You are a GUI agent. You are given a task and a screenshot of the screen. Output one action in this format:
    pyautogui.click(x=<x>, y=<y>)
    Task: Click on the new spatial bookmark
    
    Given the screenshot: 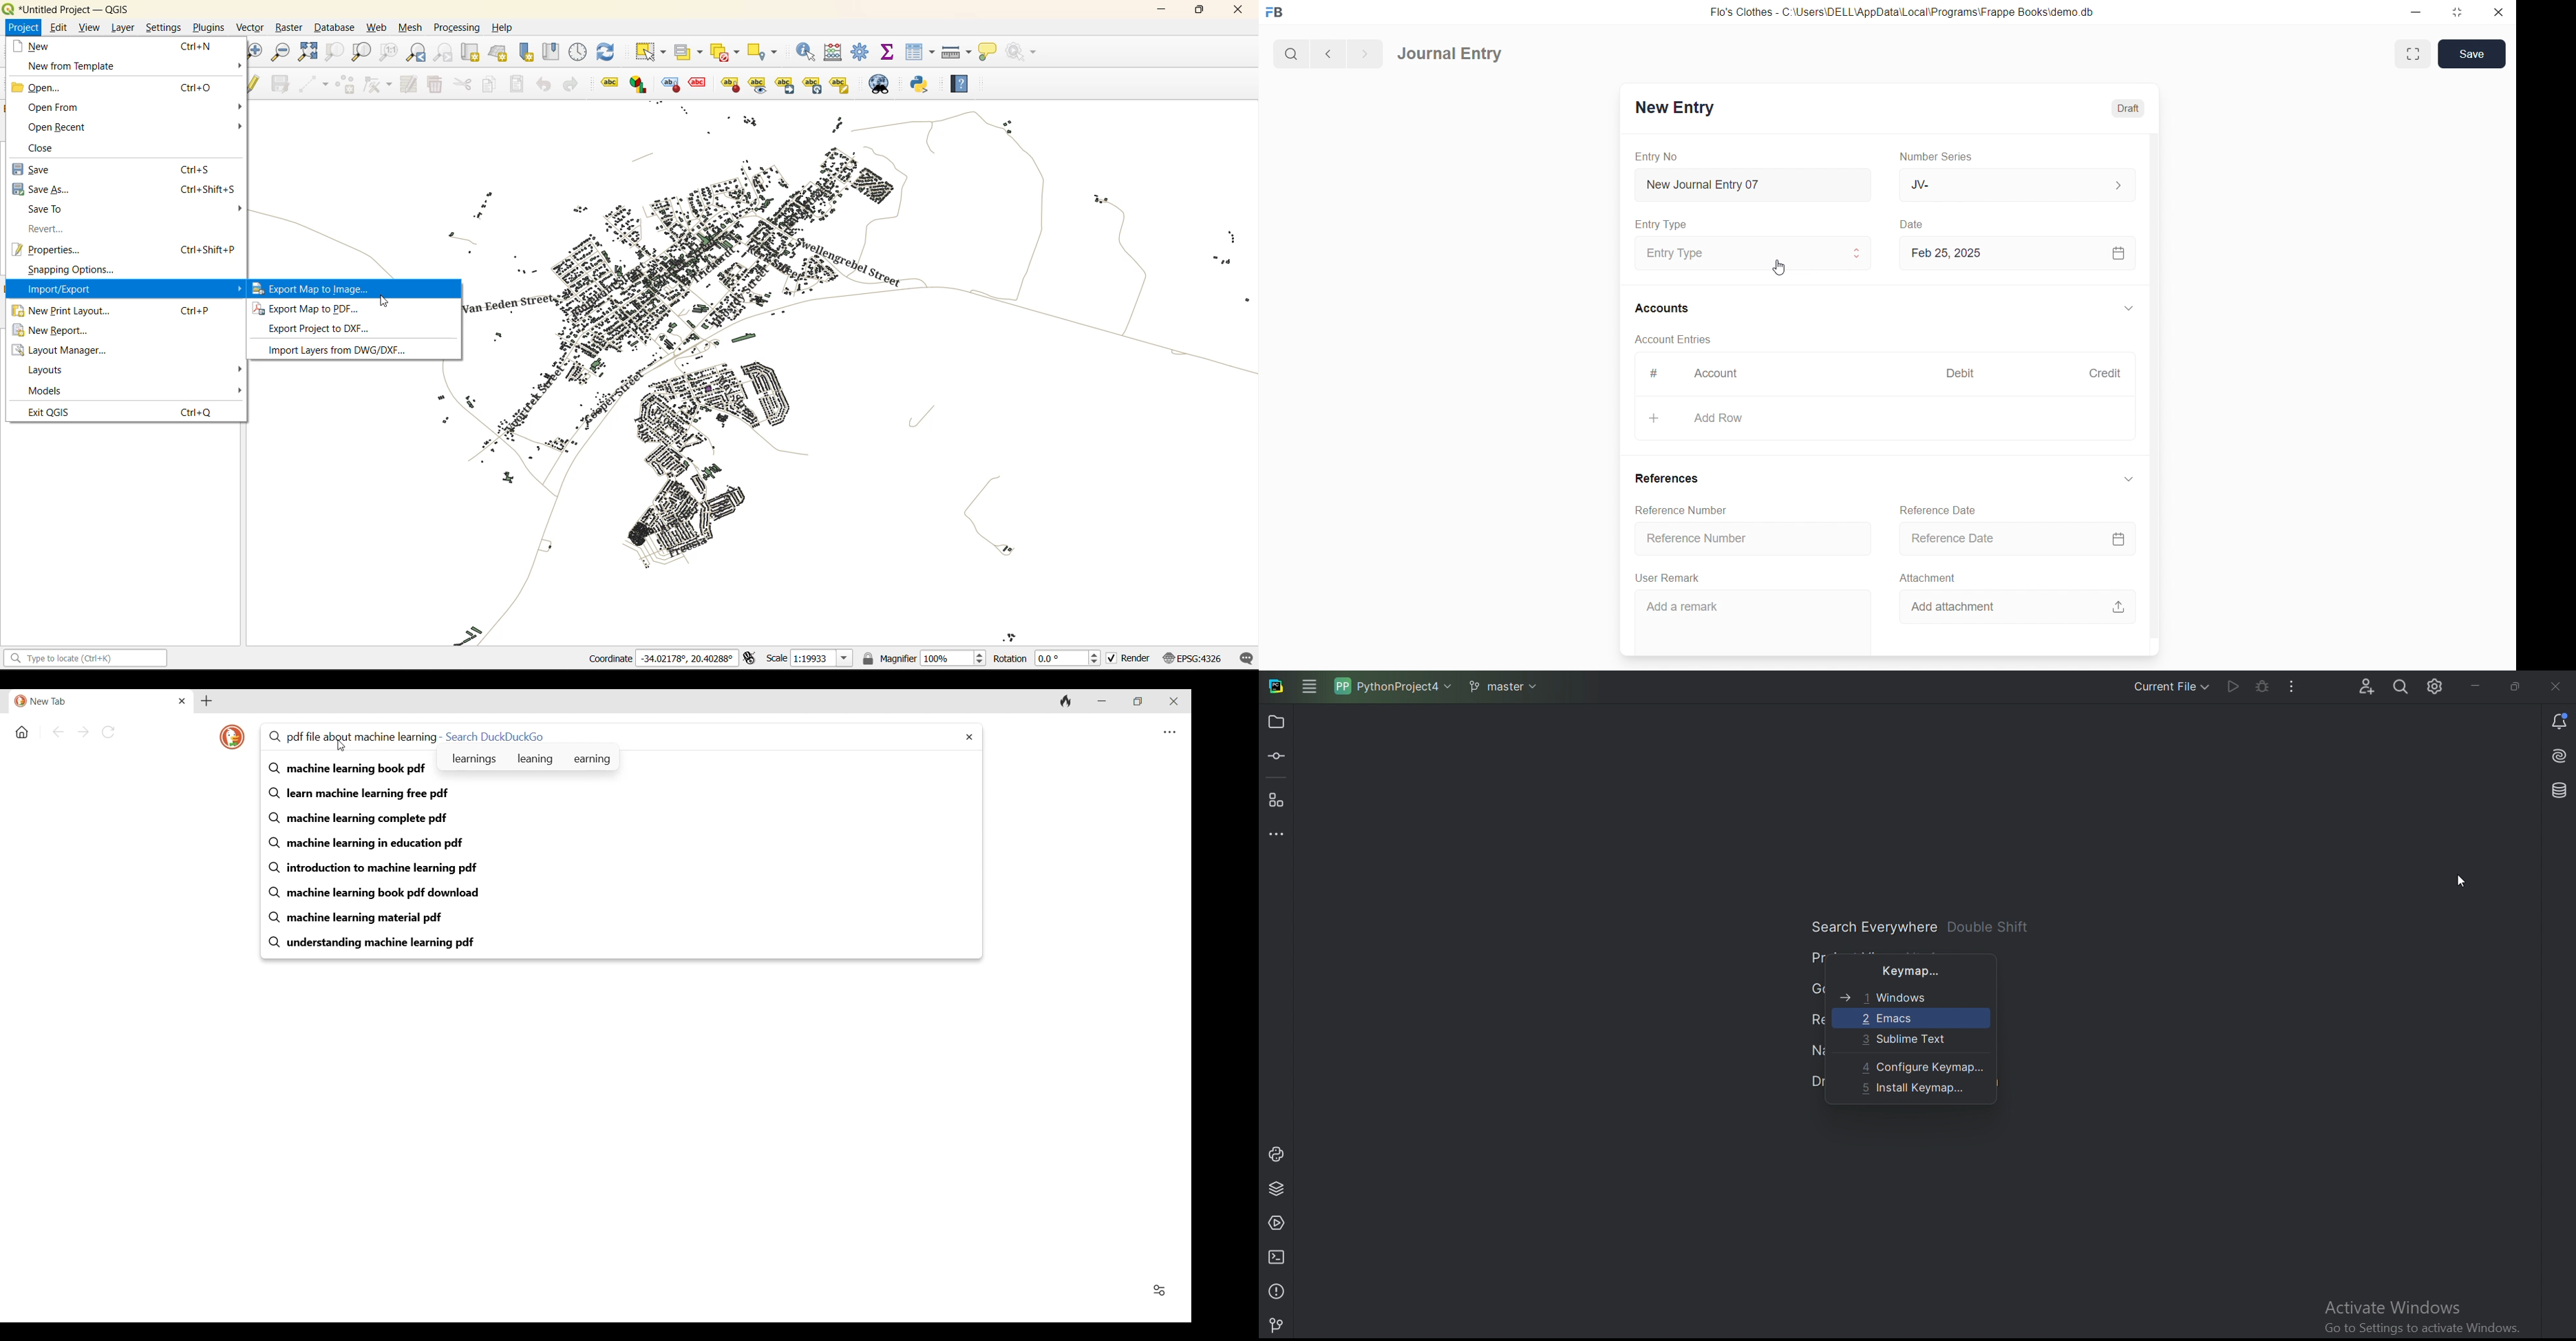 What is the action you would take?
    pyautogui.click(x=527, y=52)
    